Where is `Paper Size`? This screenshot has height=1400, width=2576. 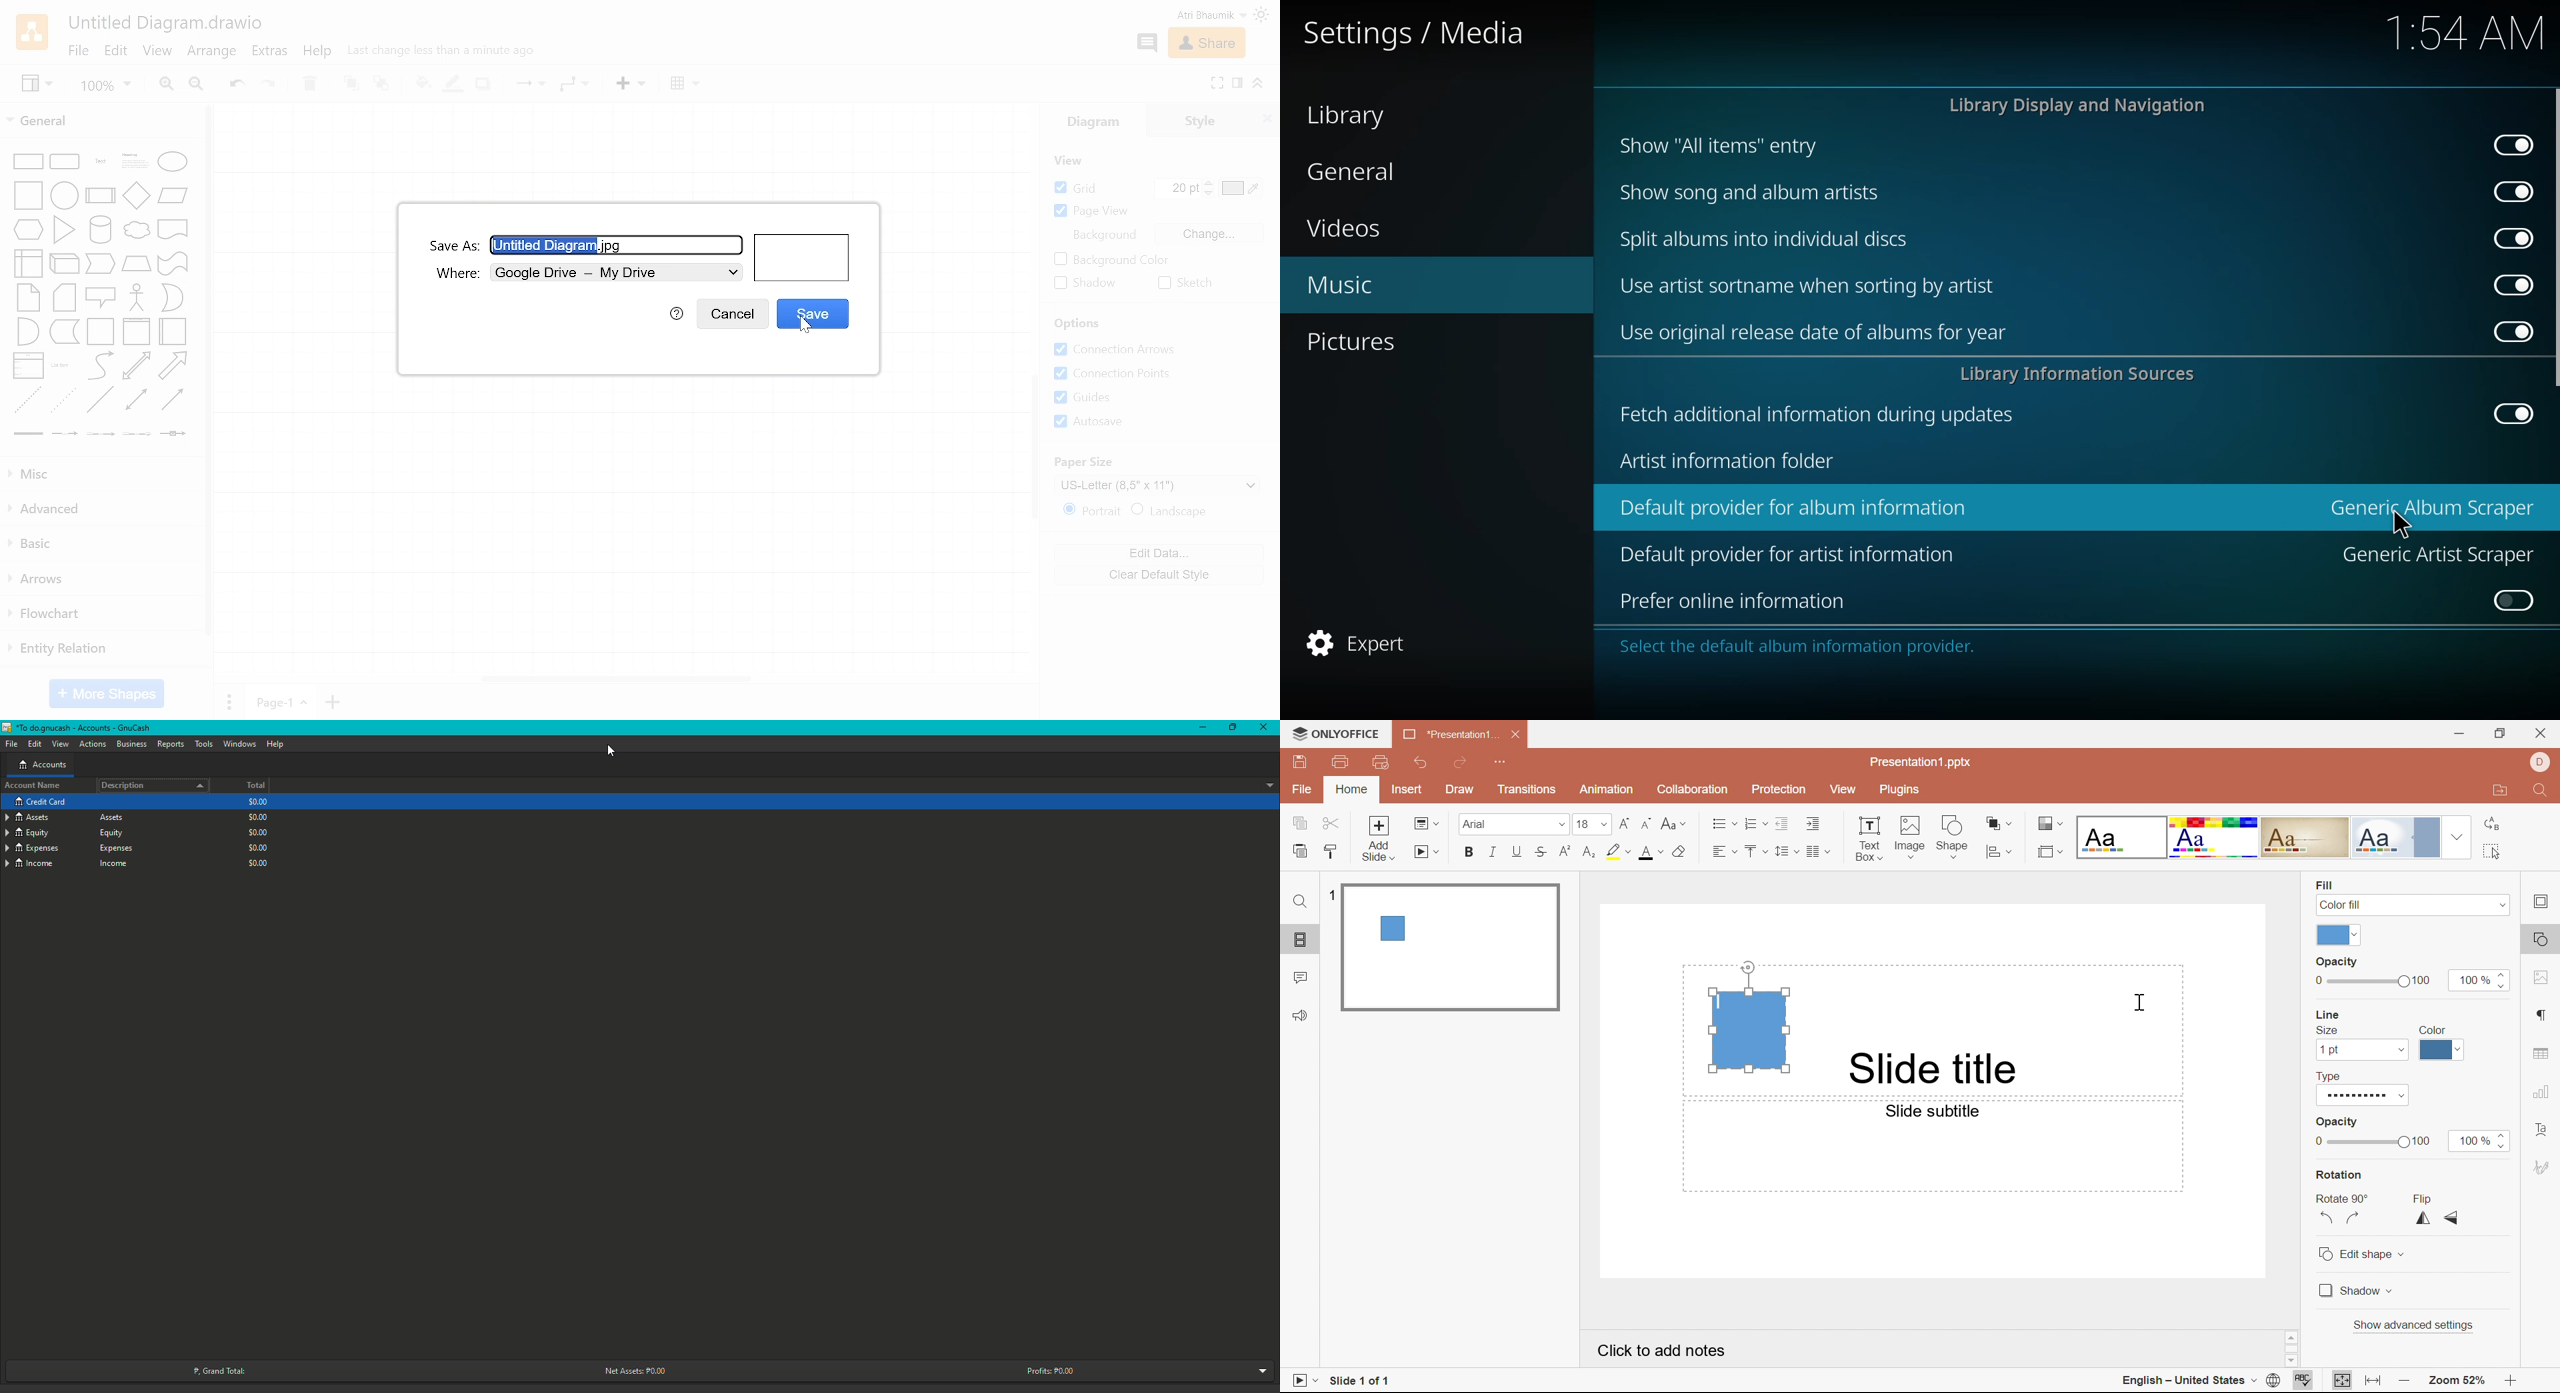
Paper Size is located at coordinates (1083, 460).